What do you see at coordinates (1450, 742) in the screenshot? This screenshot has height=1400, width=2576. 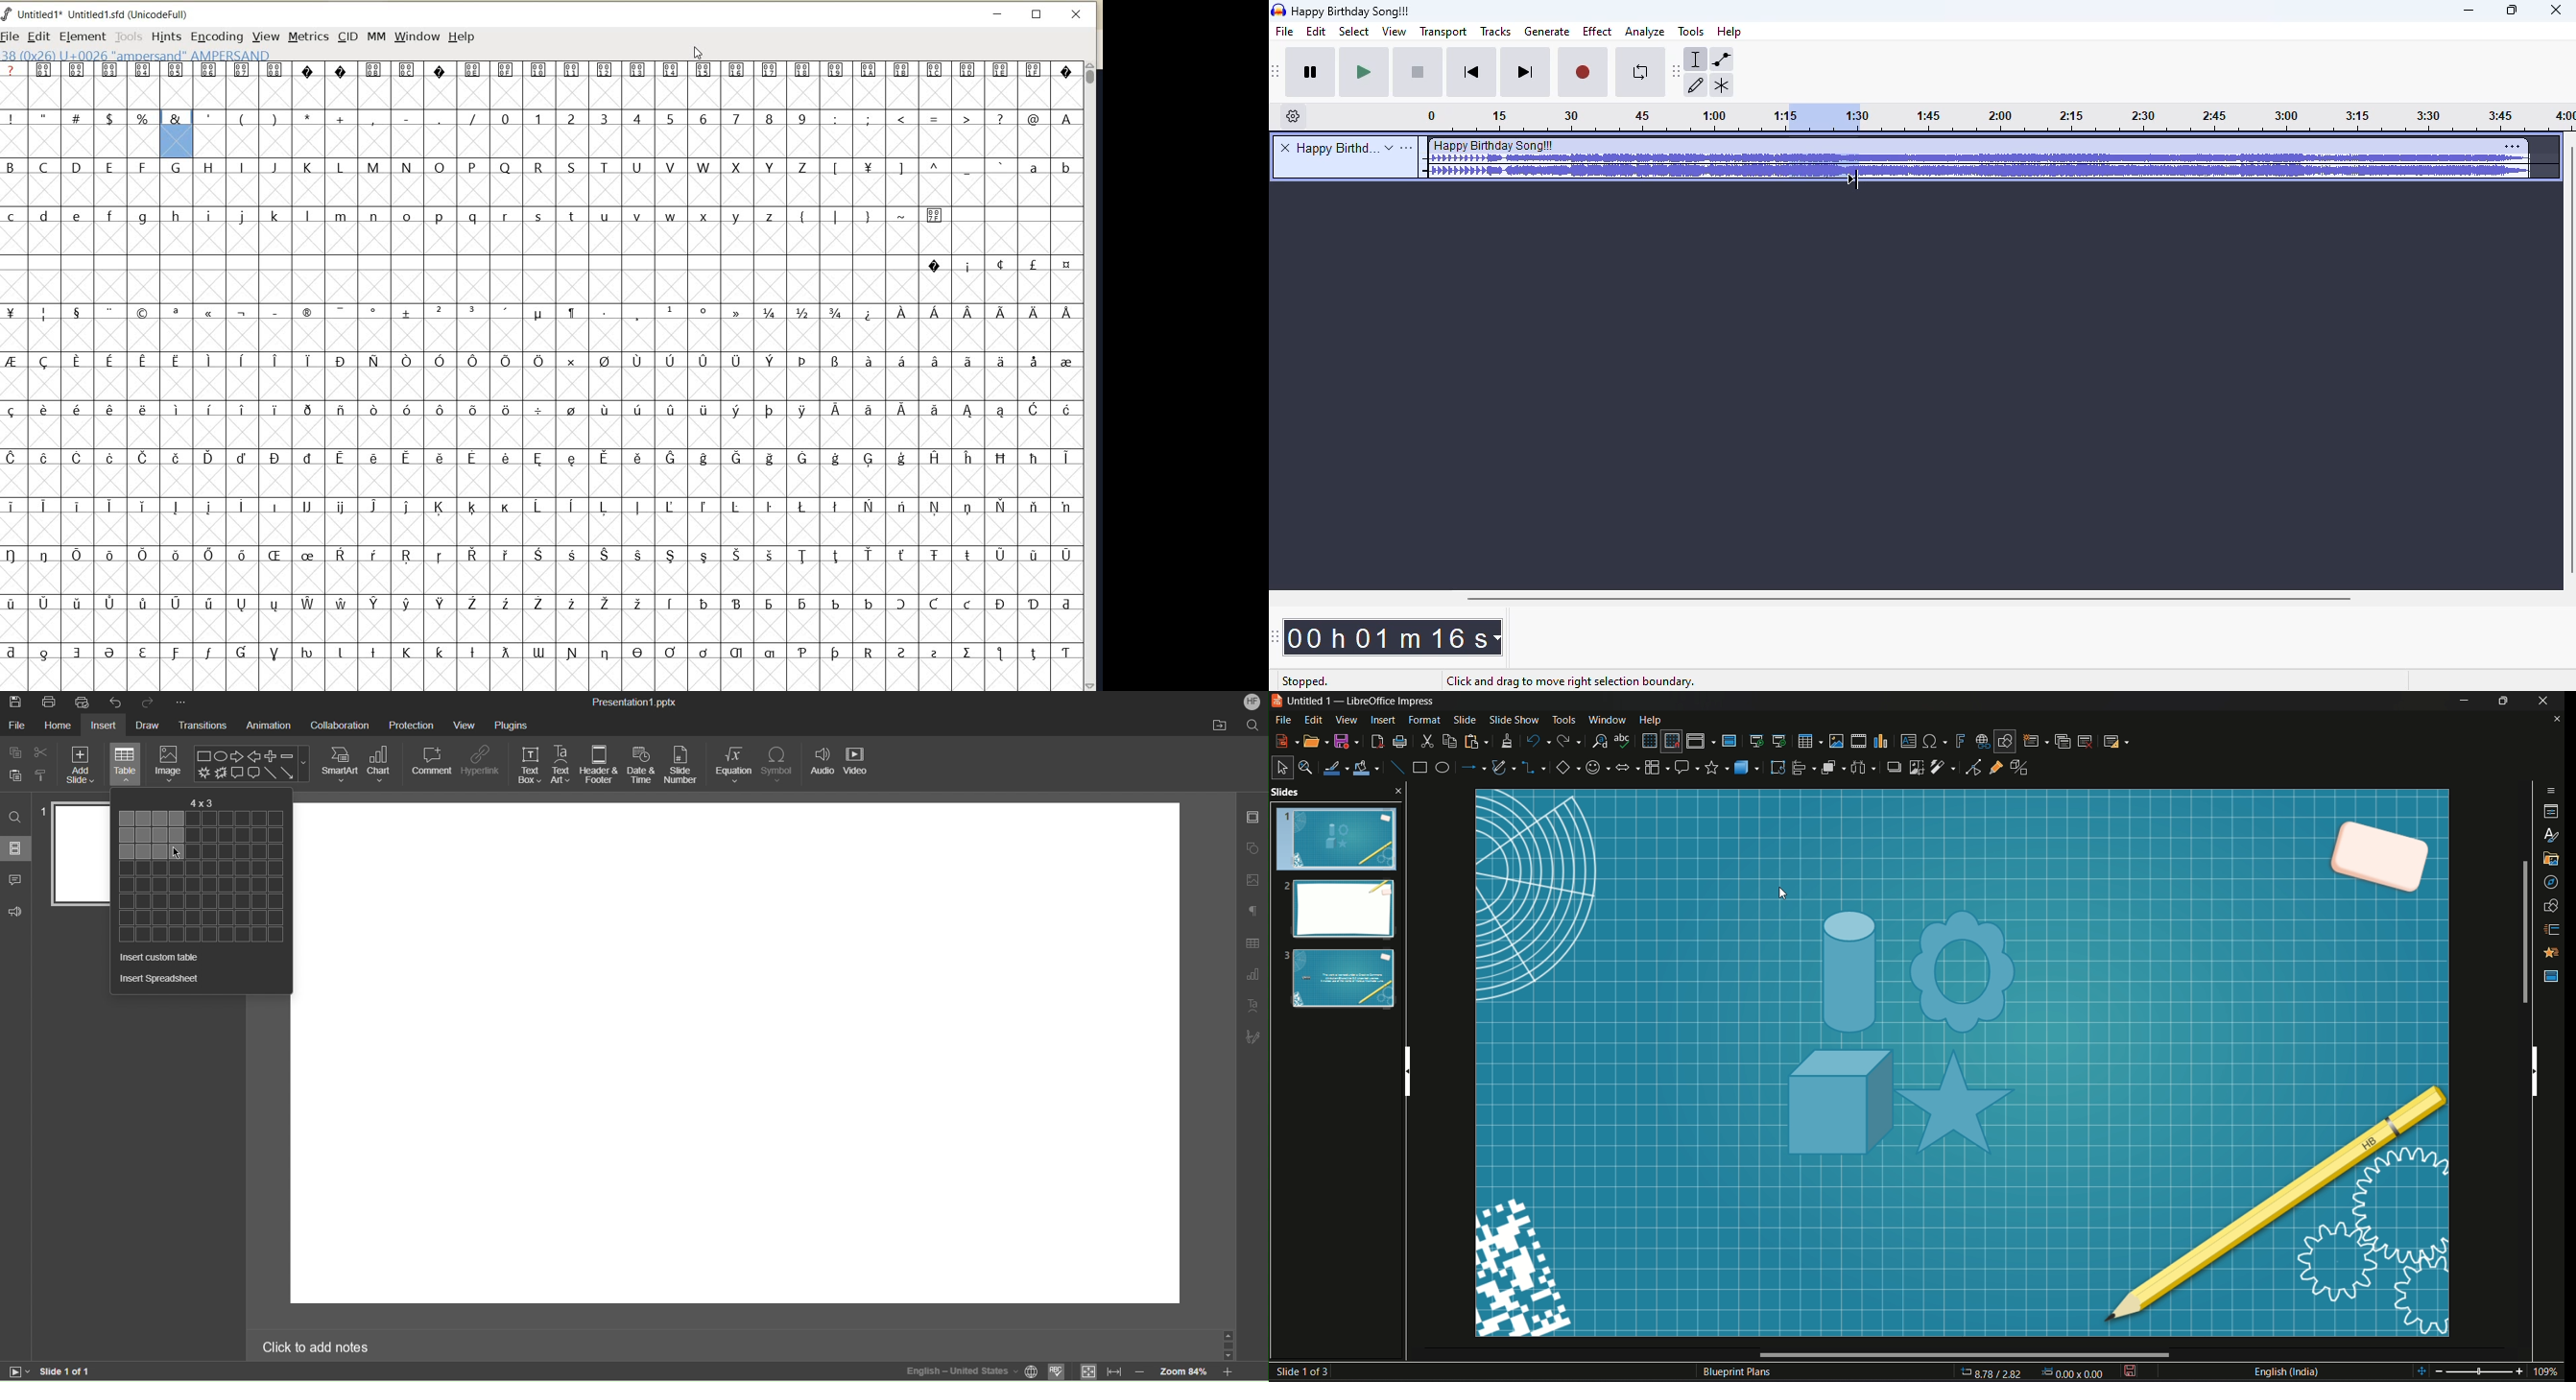 I see `copy ` at bounding box center [1450, 742].